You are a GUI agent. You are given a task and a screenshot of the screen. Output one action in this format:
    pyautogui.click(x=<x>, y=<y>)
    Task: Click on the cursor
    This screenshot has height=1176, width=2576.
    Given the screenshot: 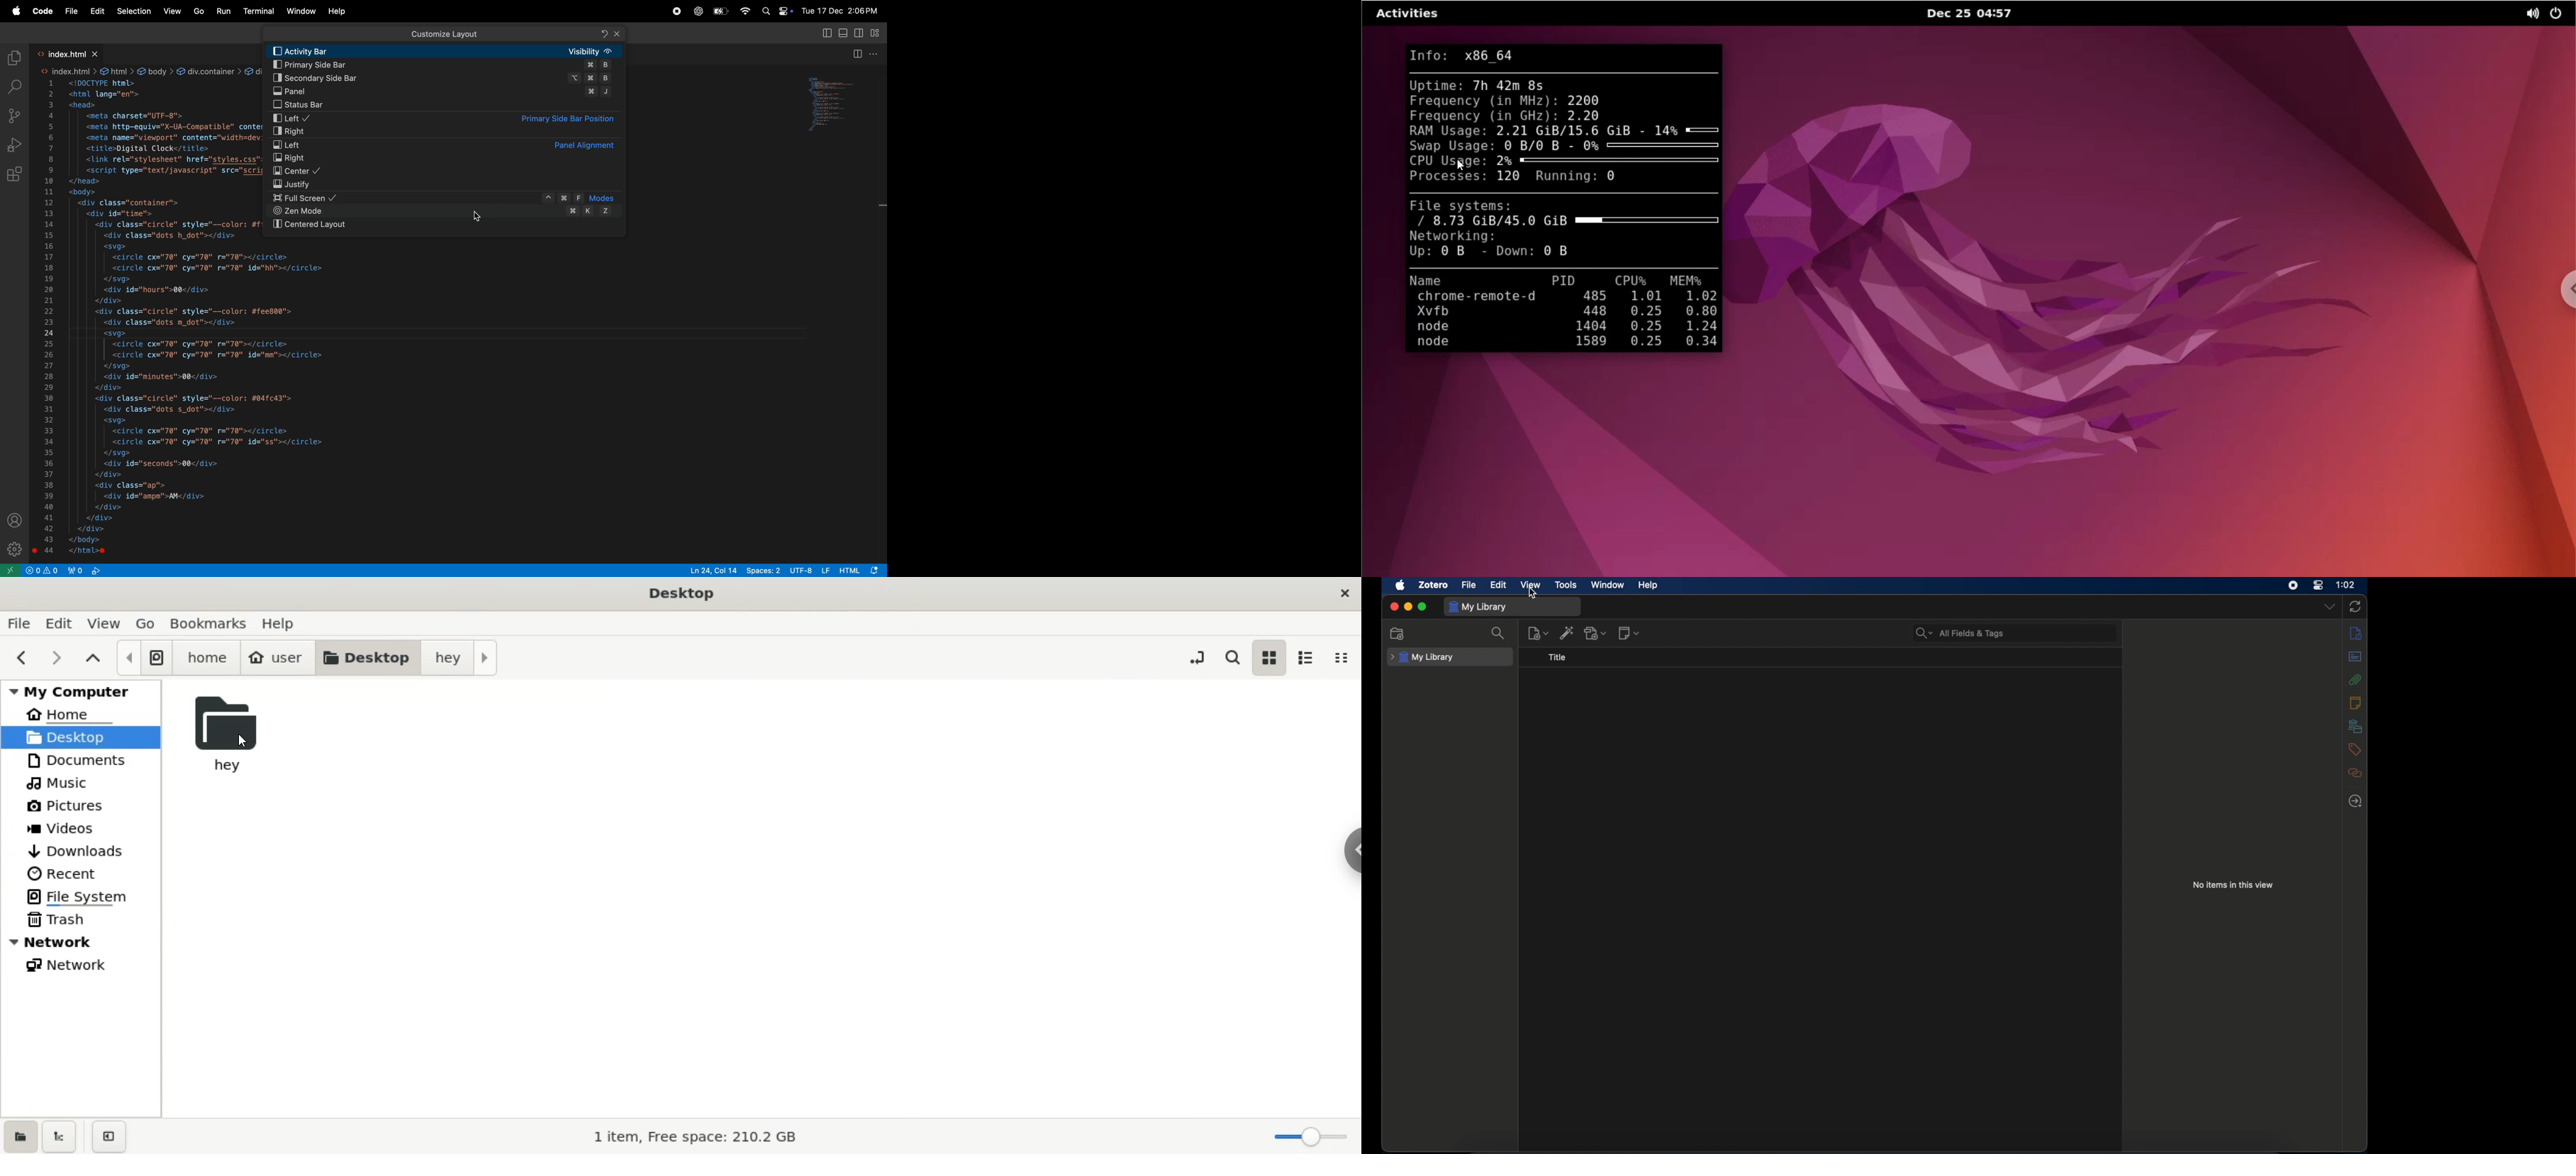 What is the action you would take?
    pyautogui.click(x=1533, y=594)
    